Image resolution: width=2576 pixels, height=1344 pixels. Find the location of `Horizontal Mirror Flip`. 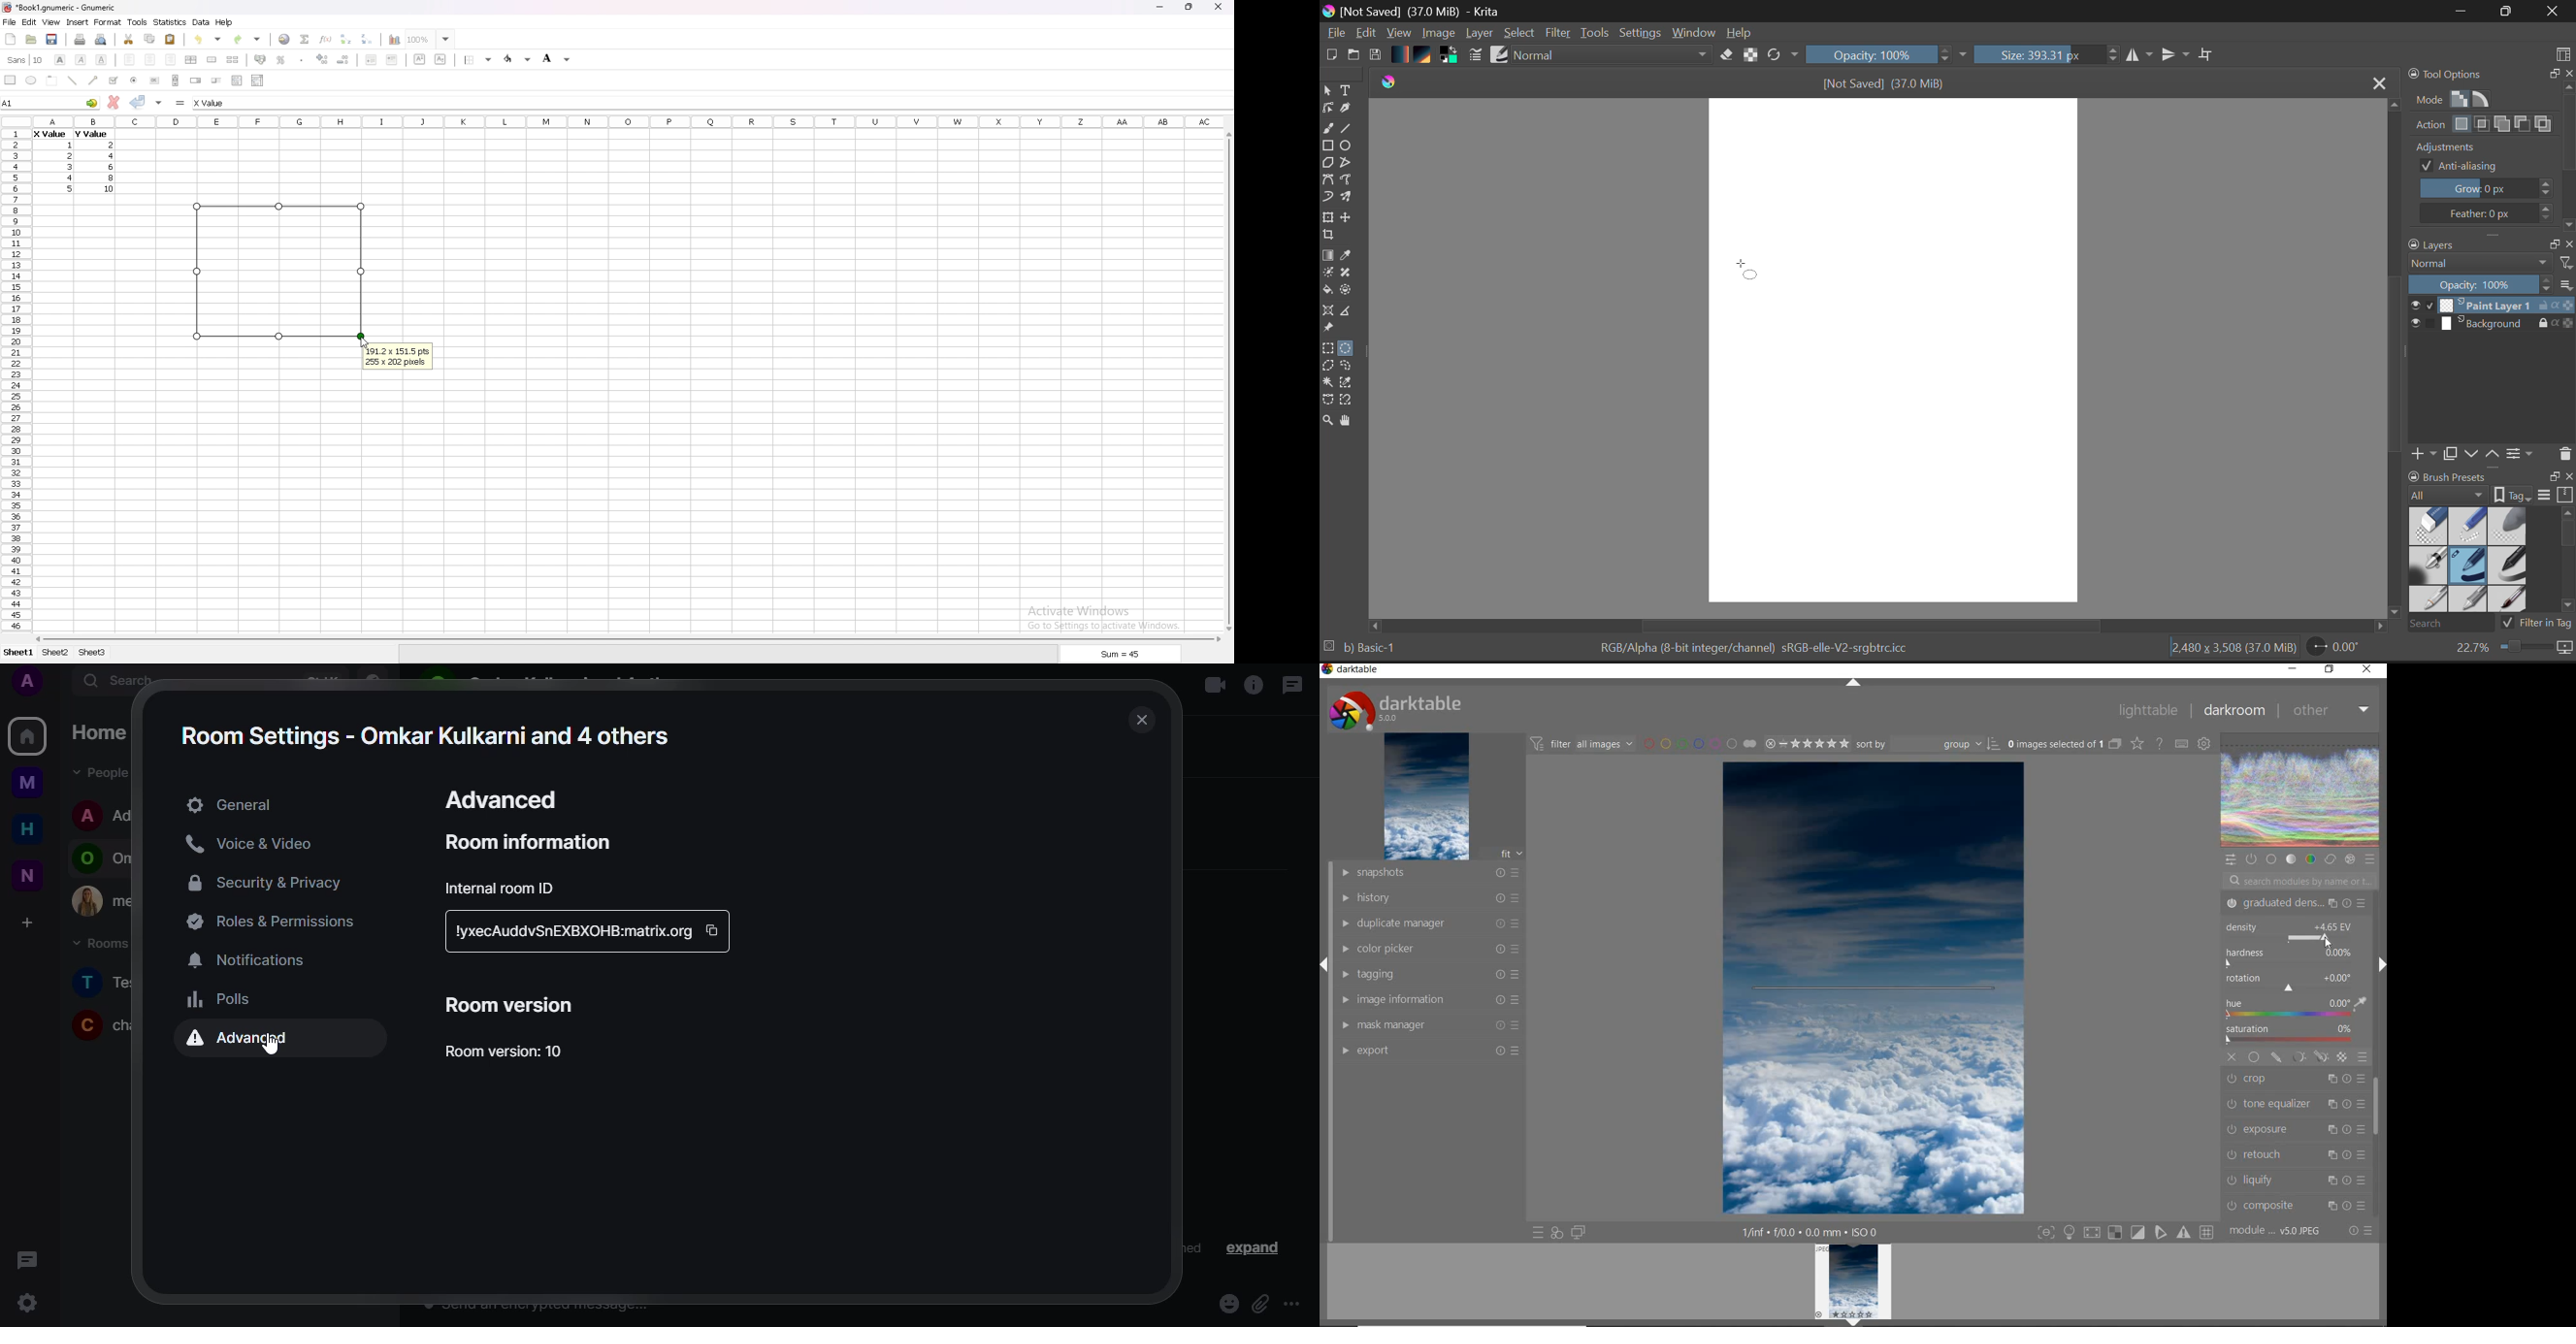

Horizontal Mirror Flip is located at coordinates (2178, 56).